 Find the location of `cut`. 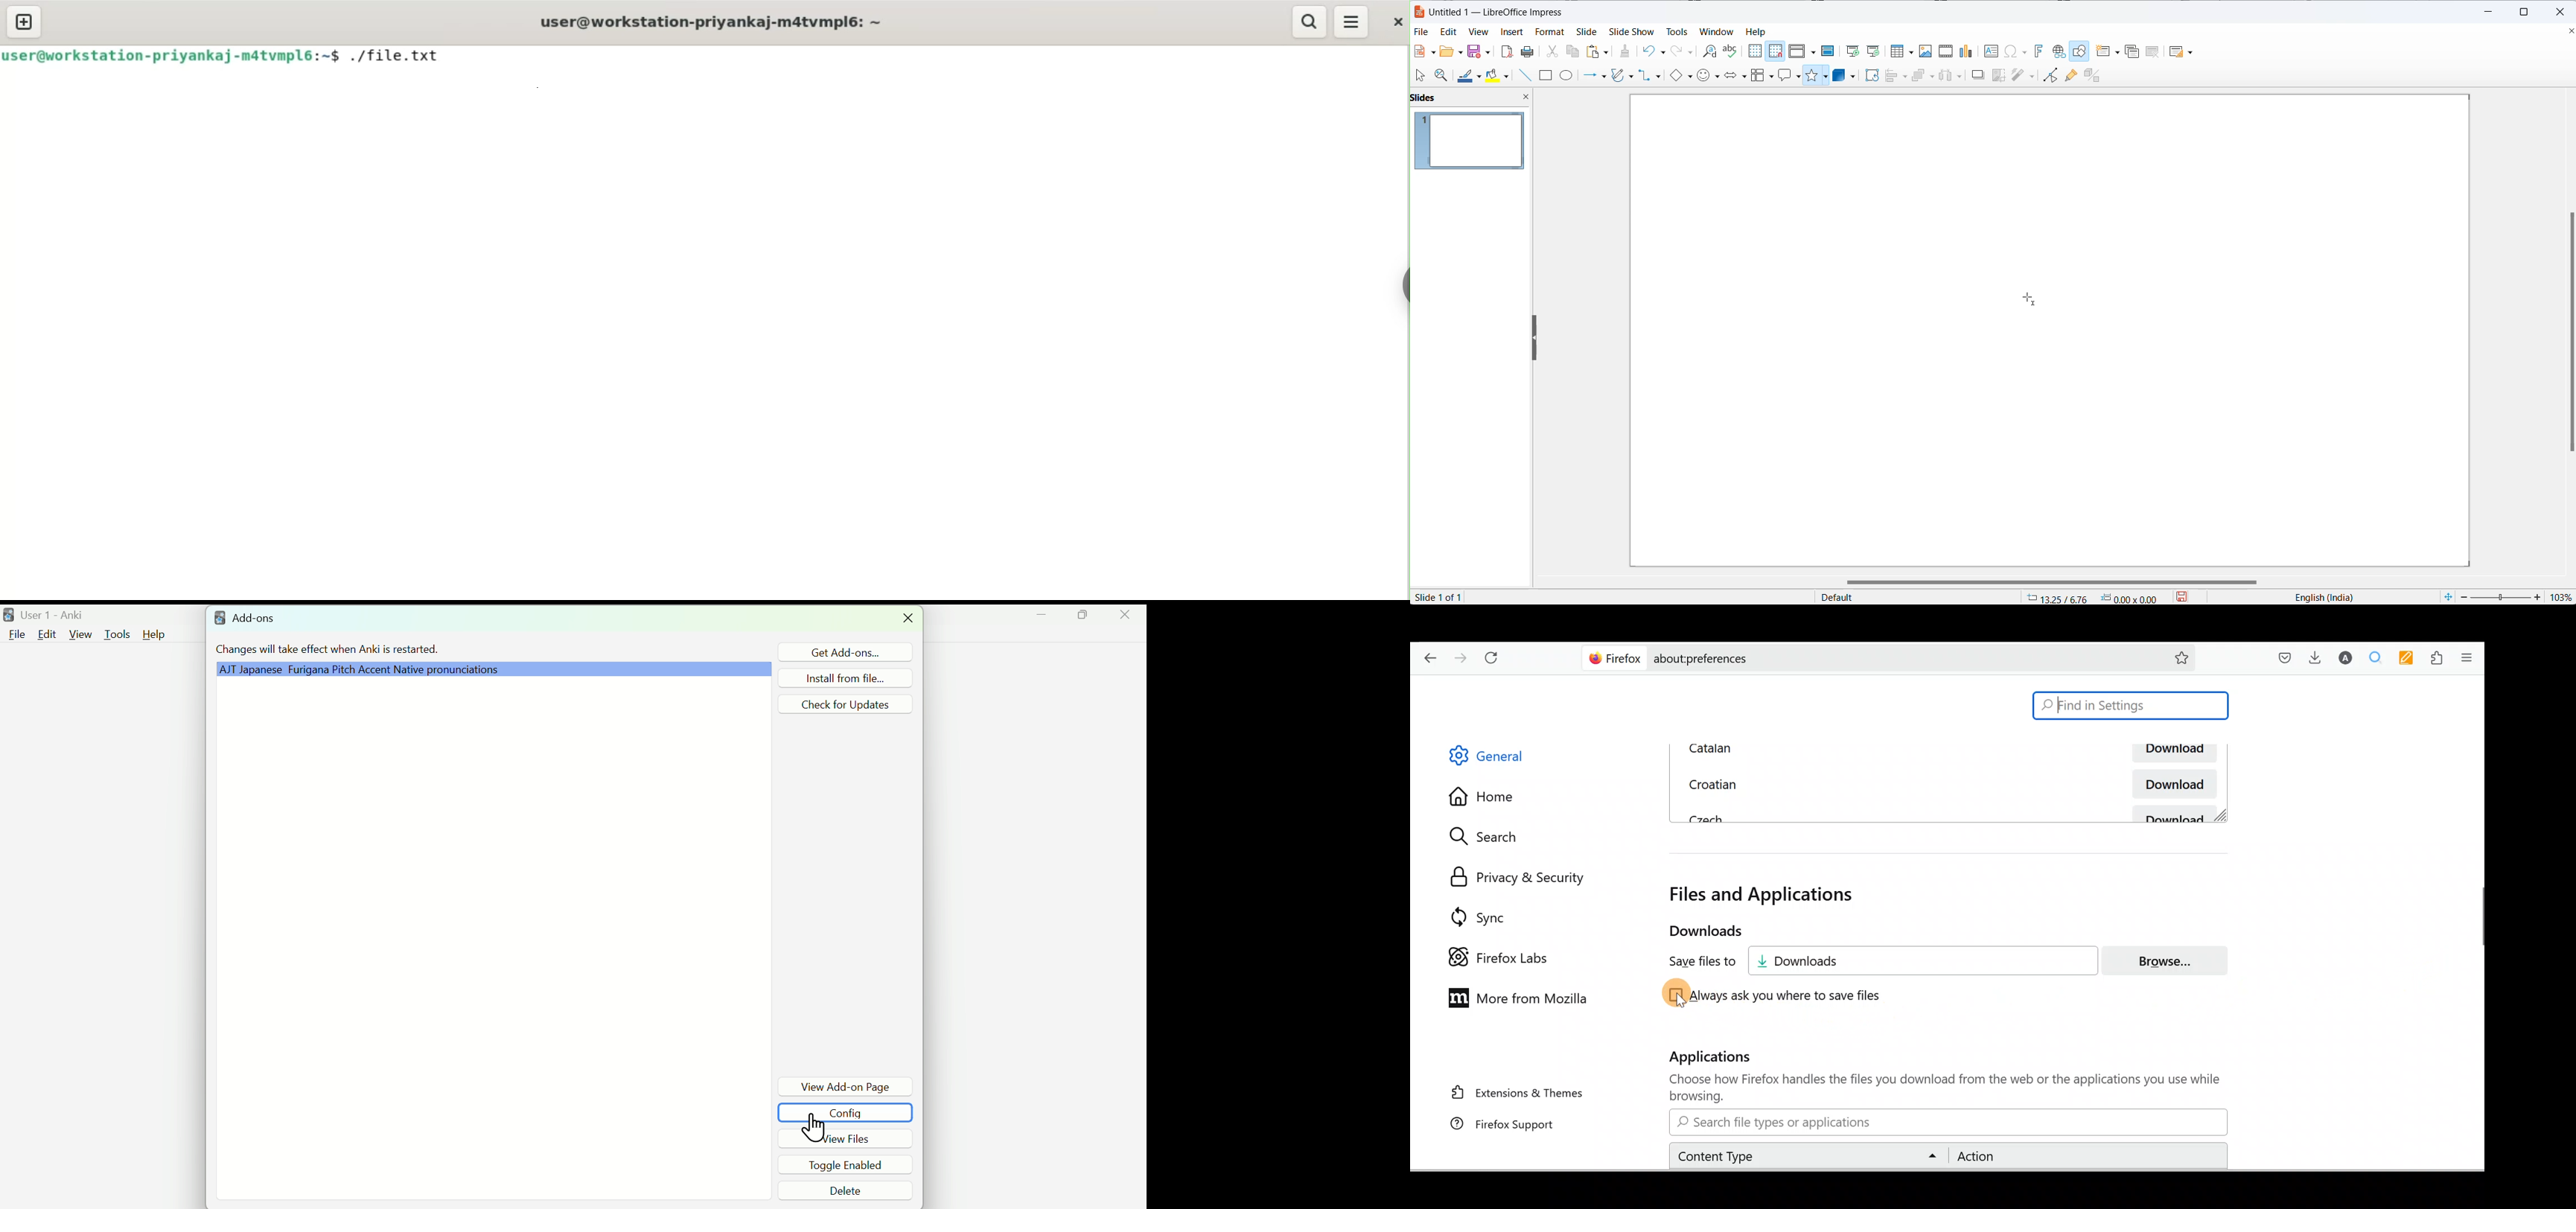

cut is located at coordinates (1552, 50).